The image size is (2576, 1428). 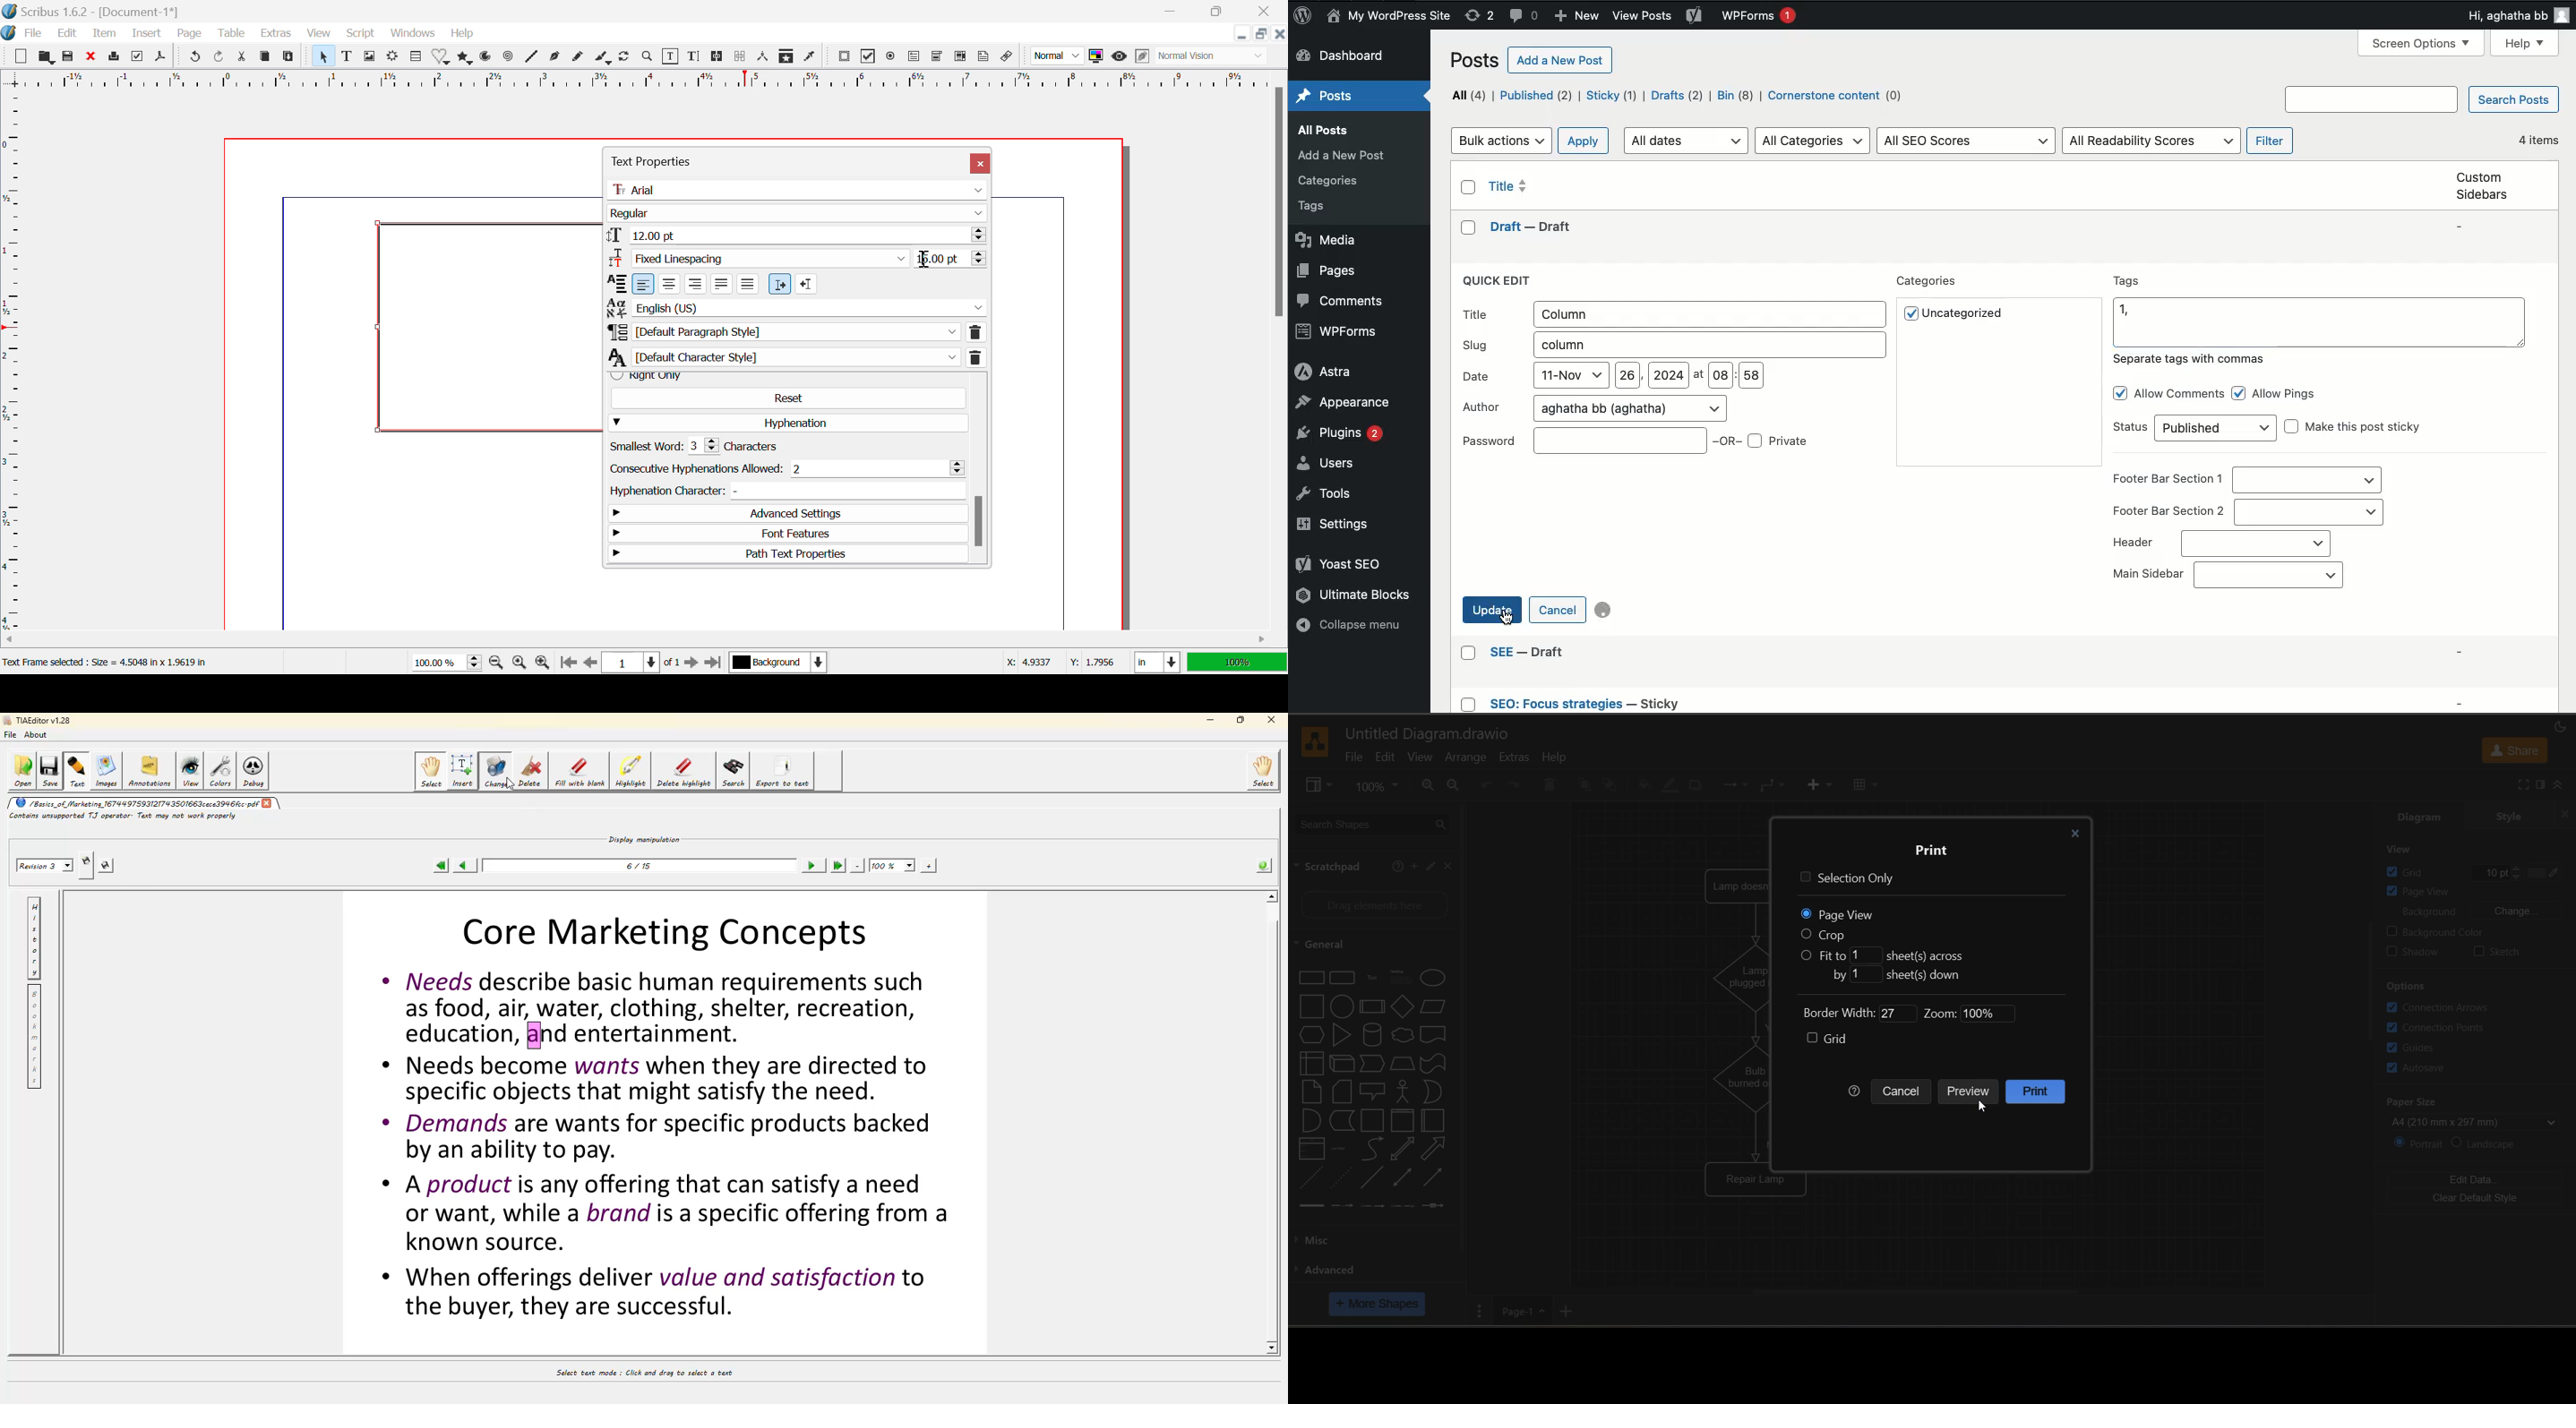 I want to click on Custom sidebars, so click(x=2480, y=192).